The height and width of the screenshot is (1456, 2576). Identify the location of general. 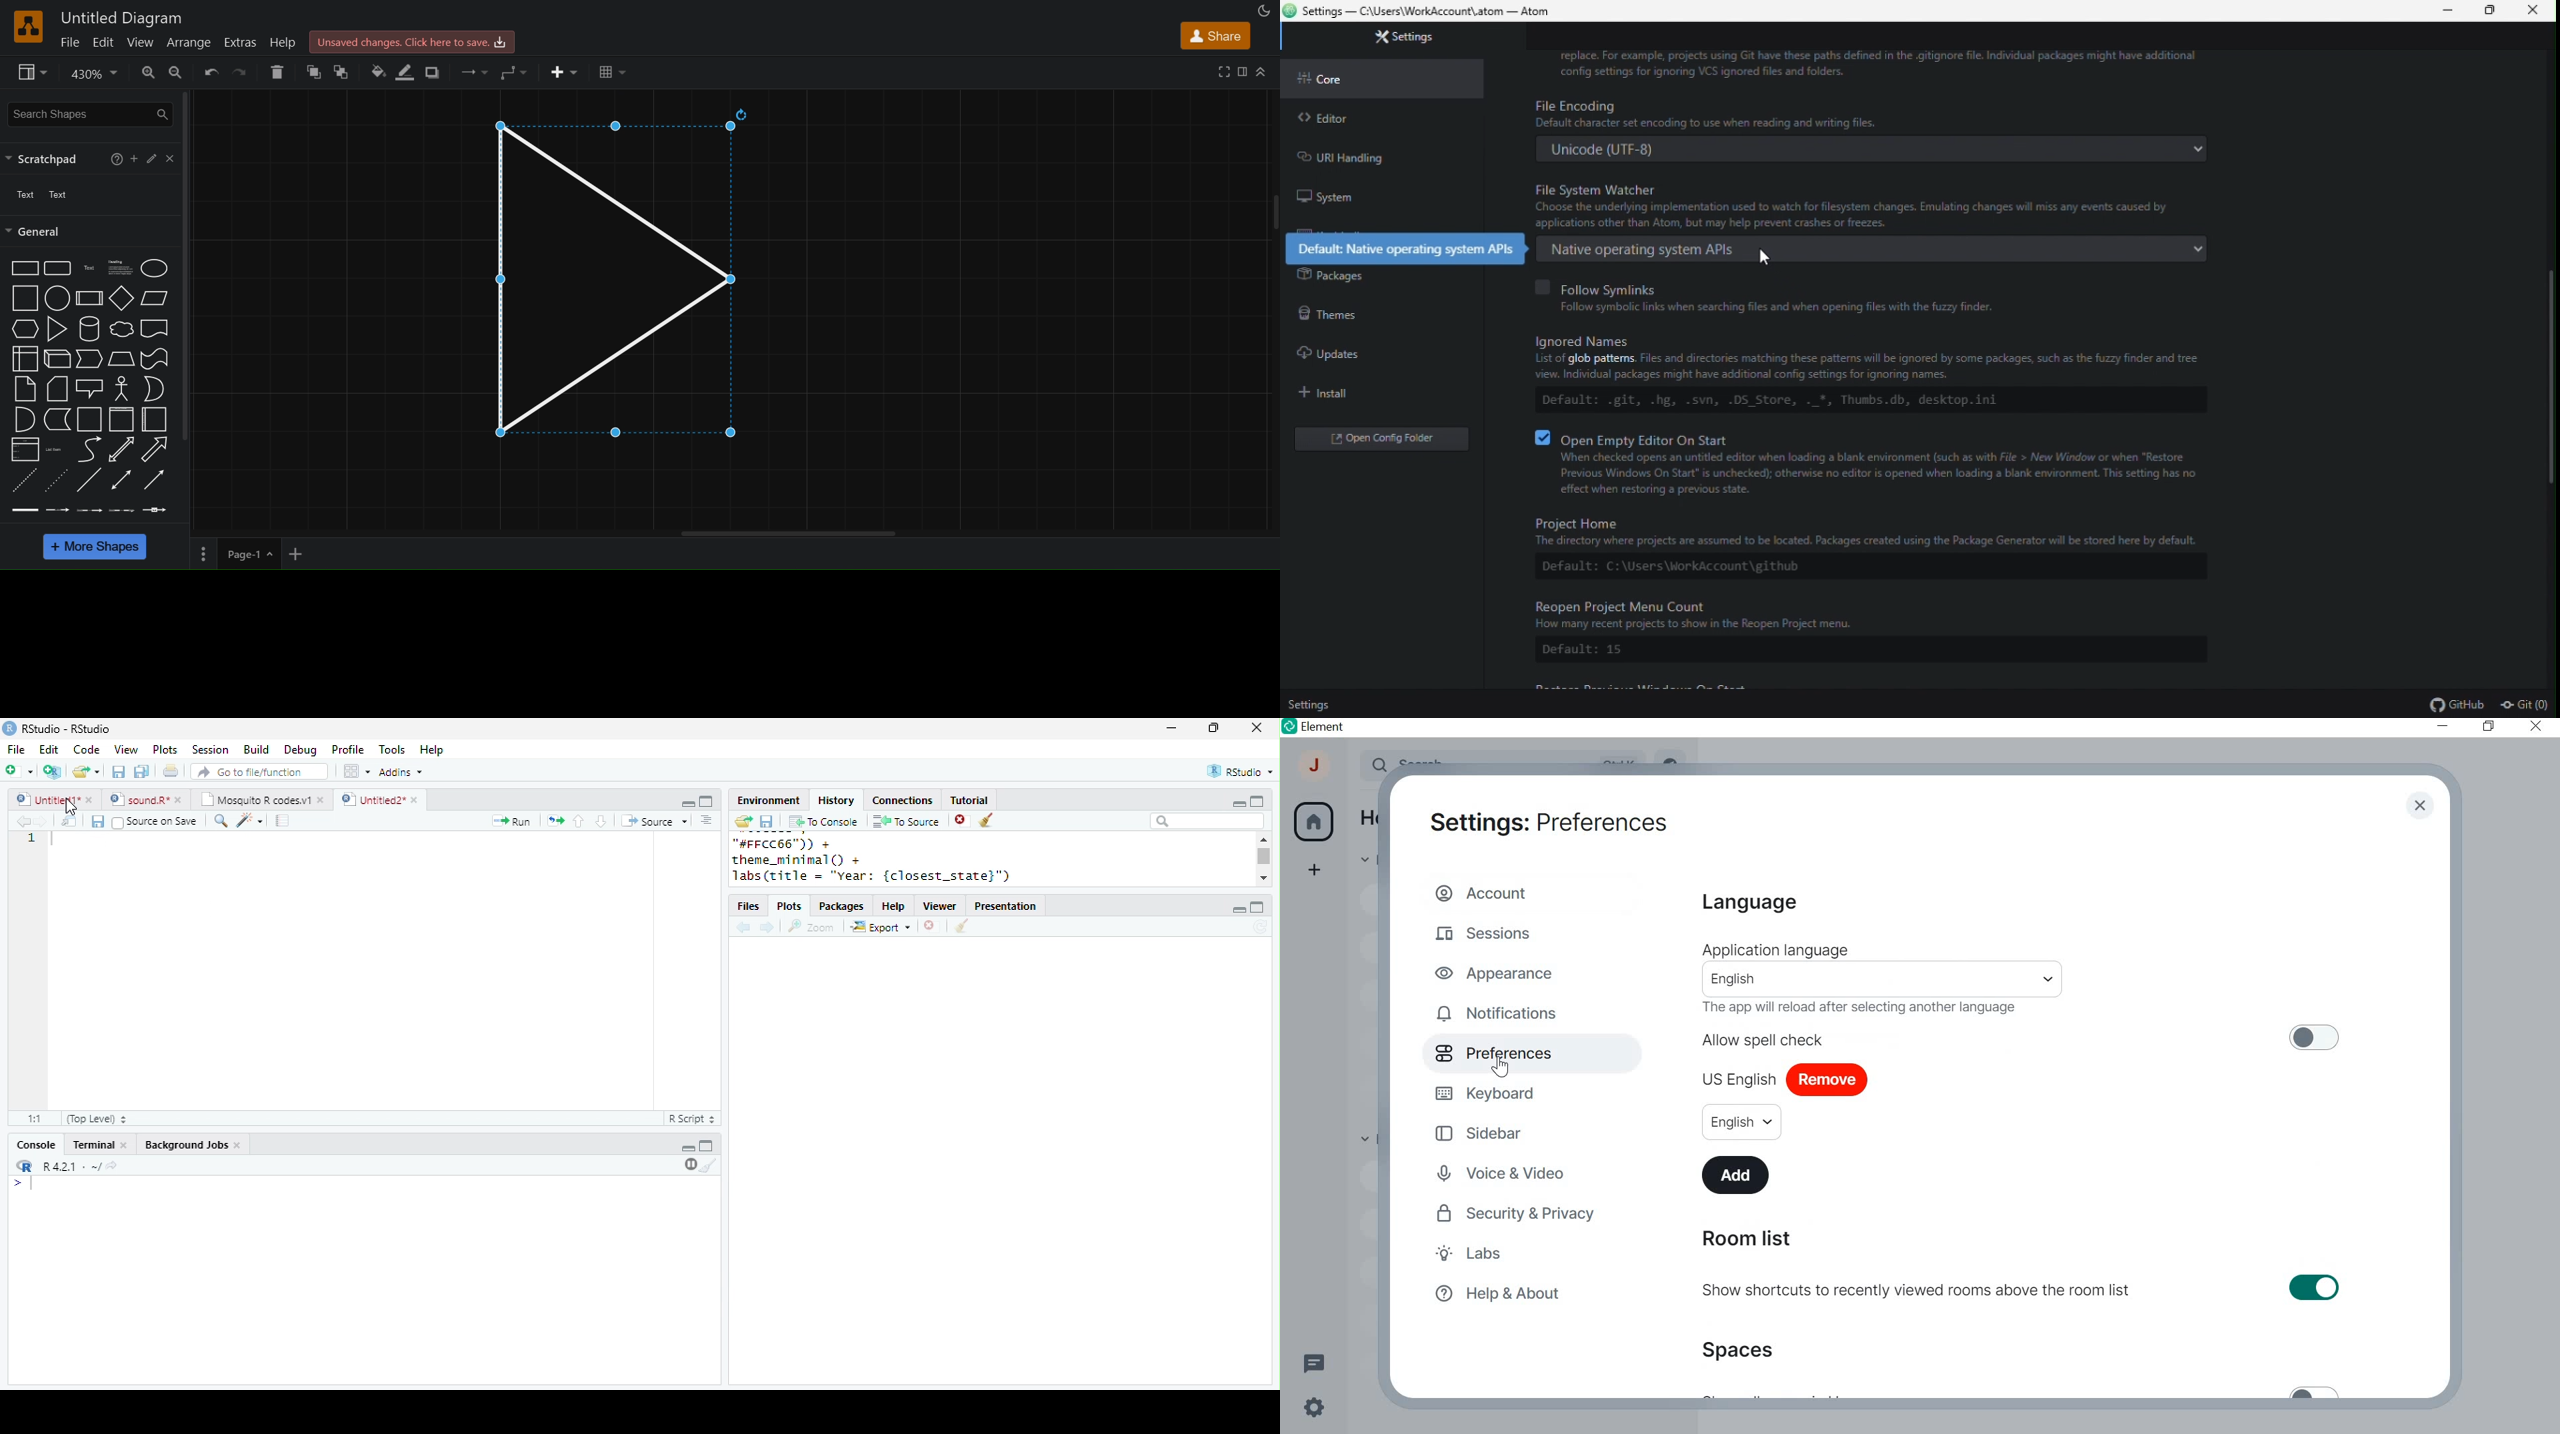
(37, 232).